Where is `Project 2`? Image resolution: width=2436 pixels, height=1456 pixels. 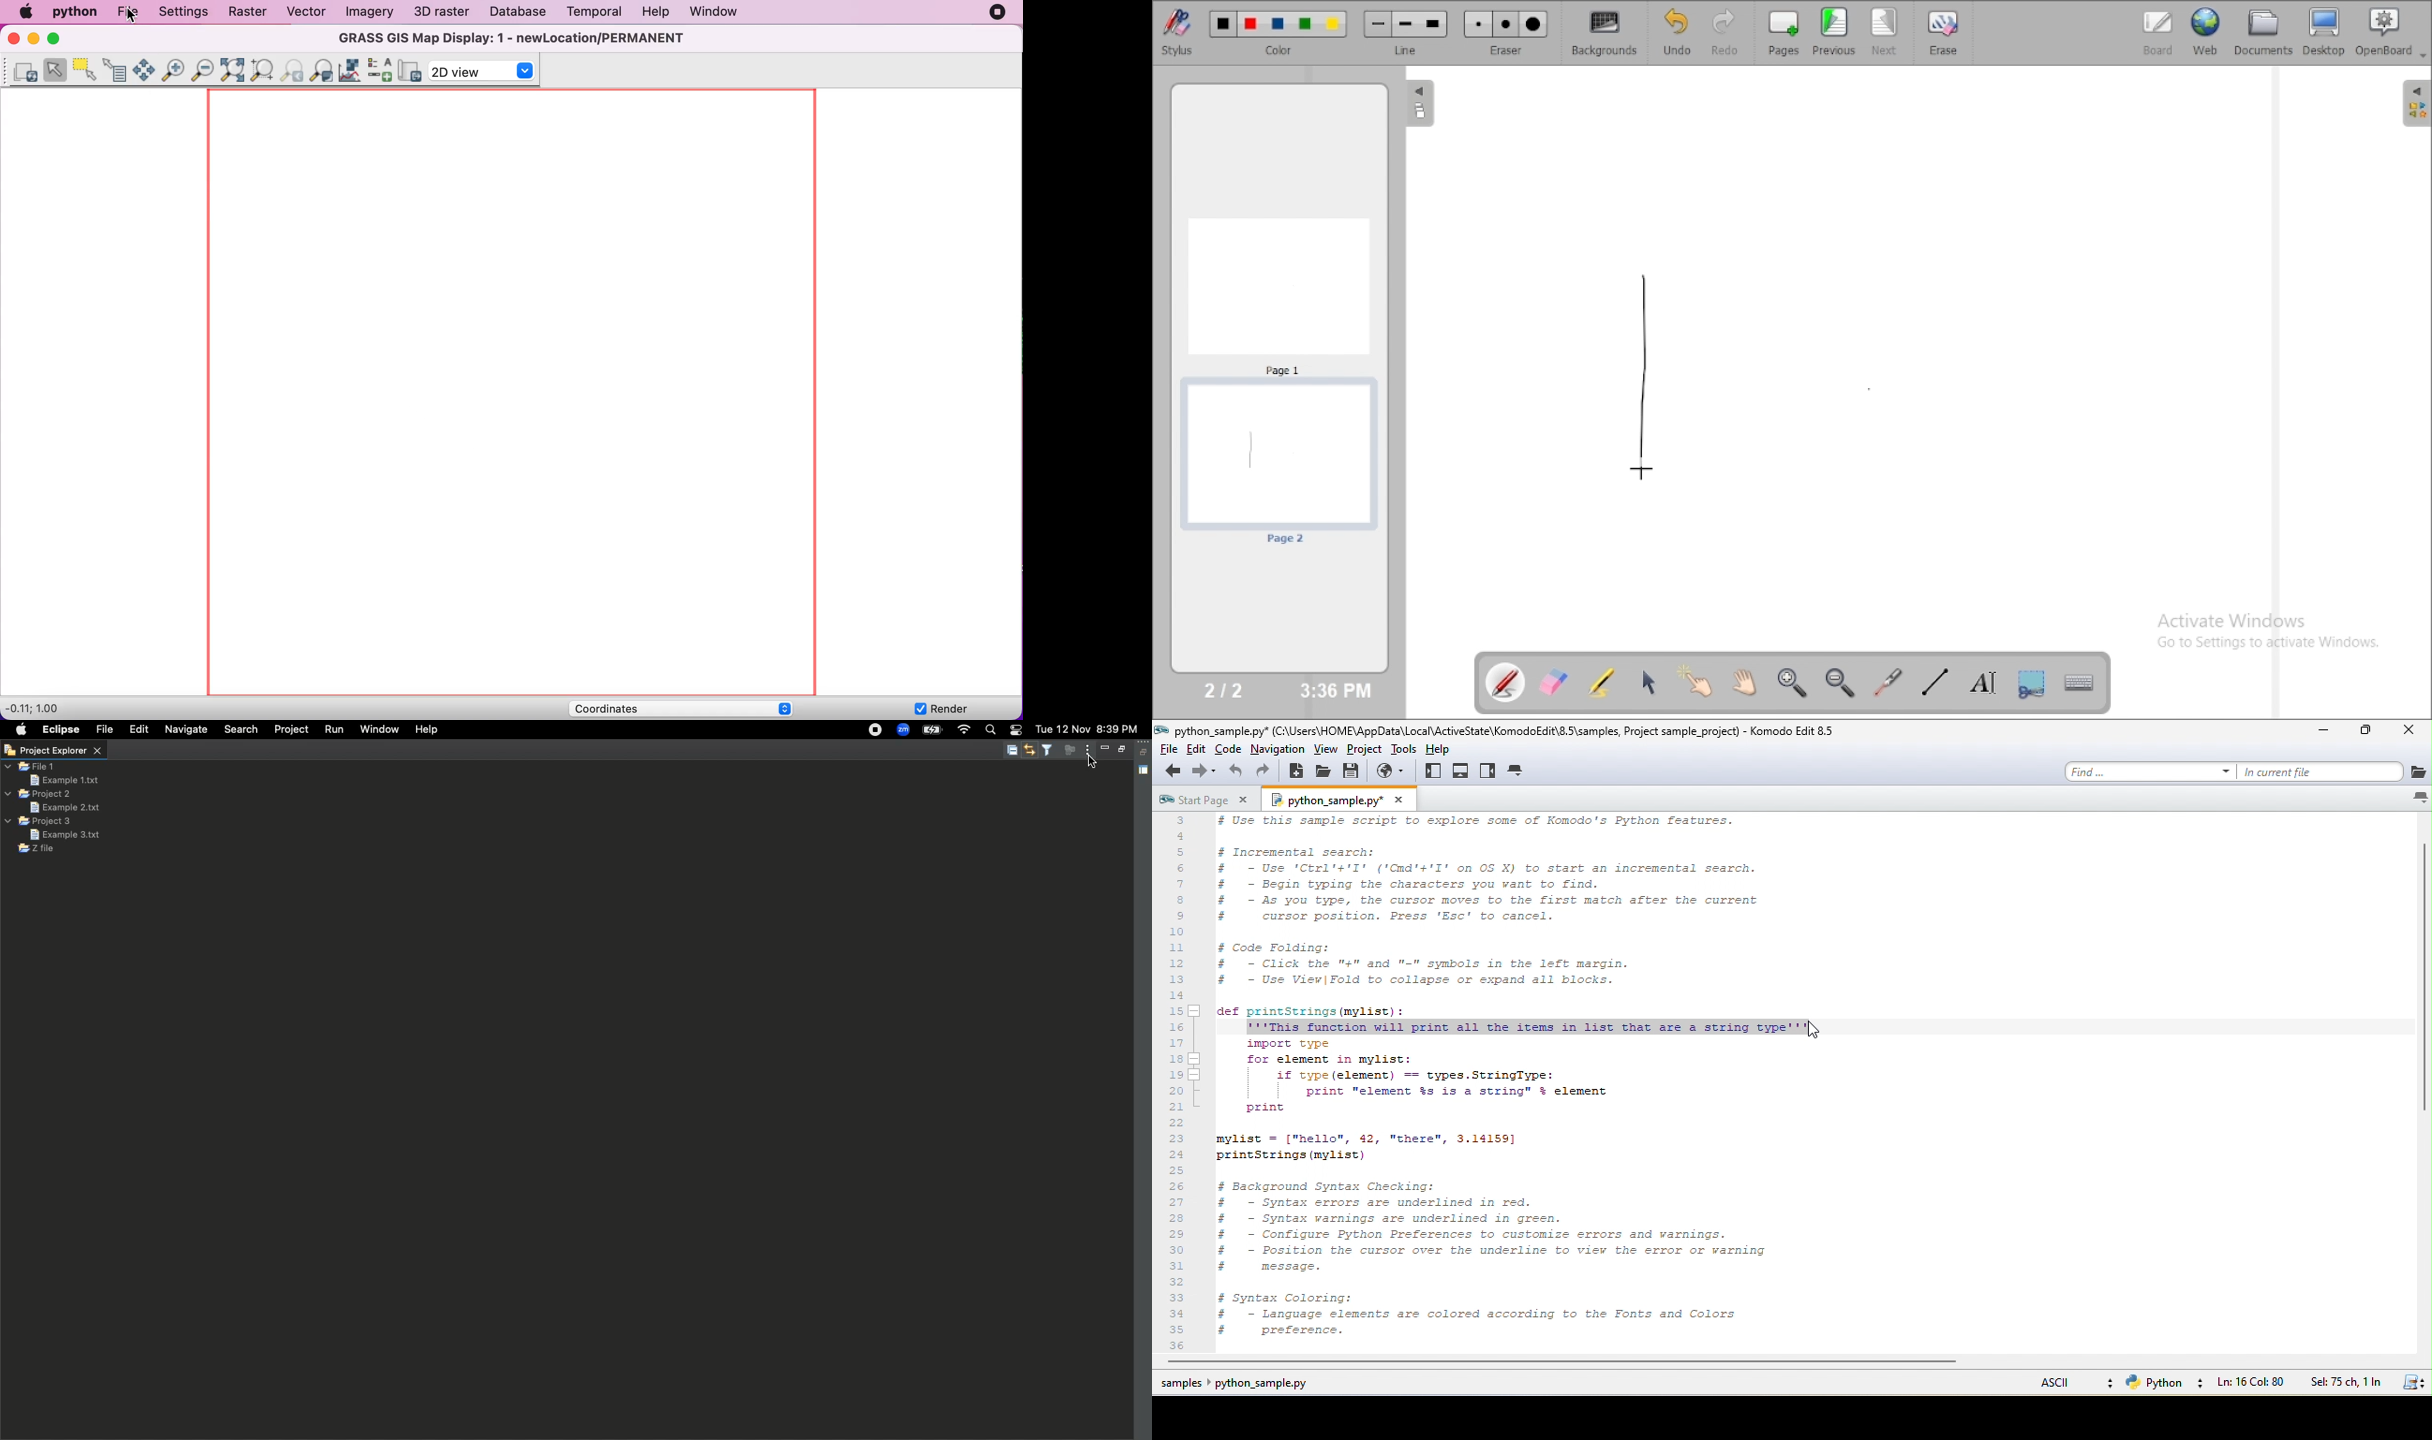 Project 2 is located at coordinates (38, 794).